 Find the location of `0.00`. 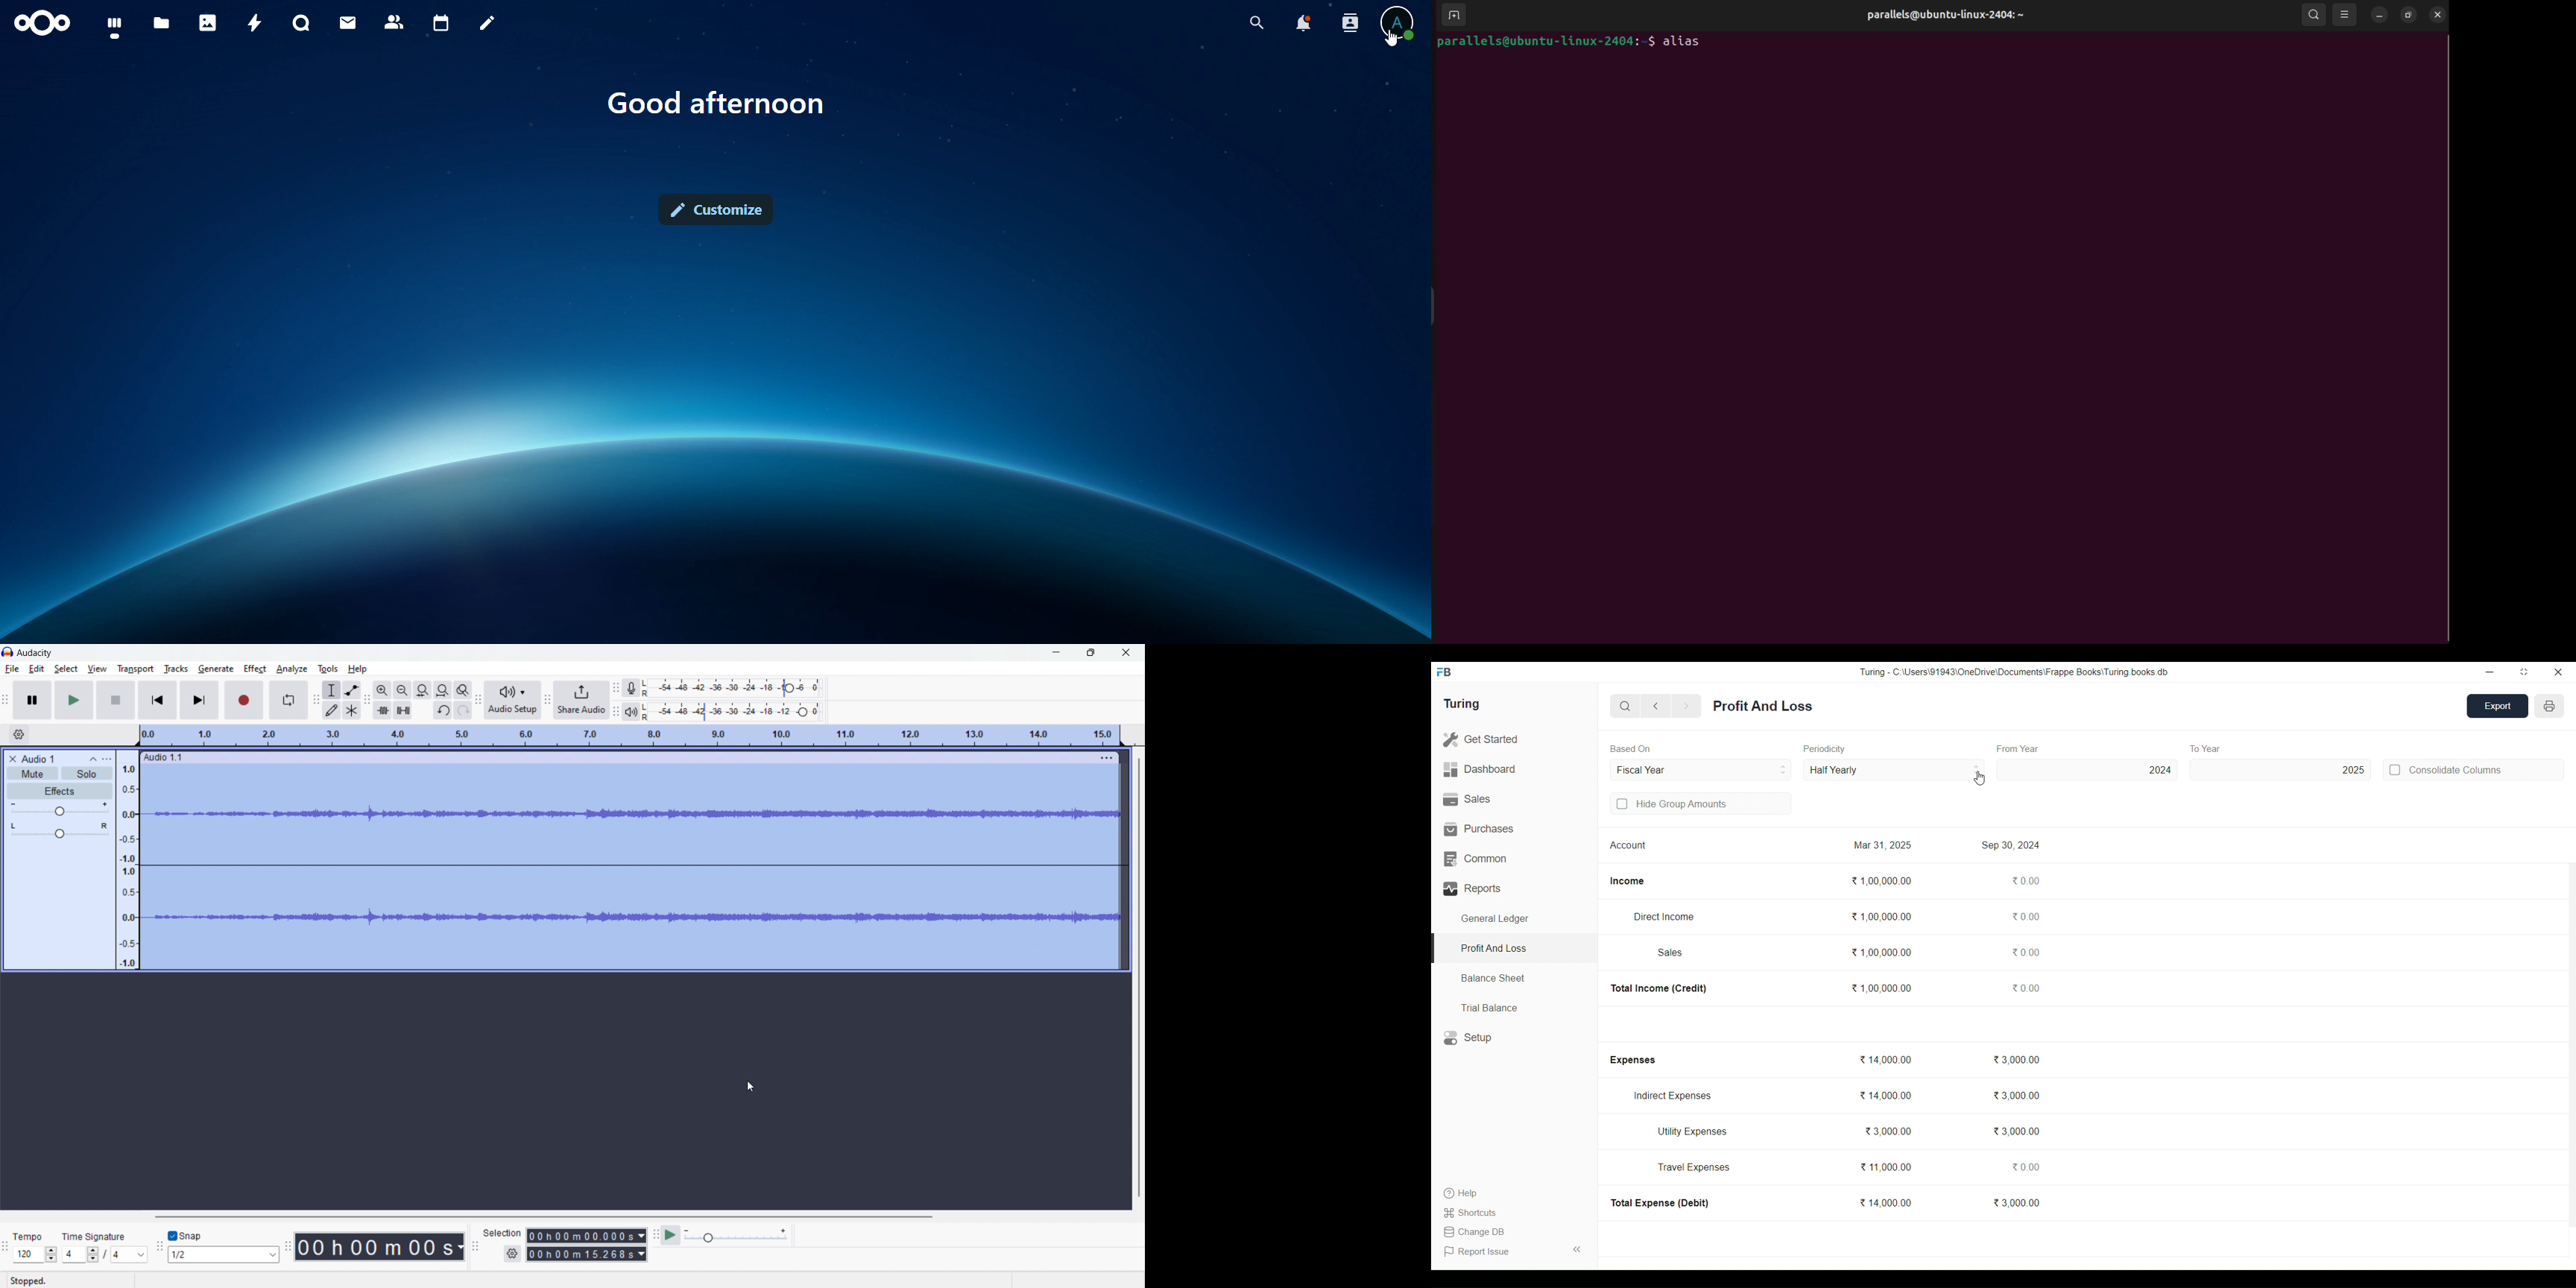

0.00 is located at coordinates (2026, 881).